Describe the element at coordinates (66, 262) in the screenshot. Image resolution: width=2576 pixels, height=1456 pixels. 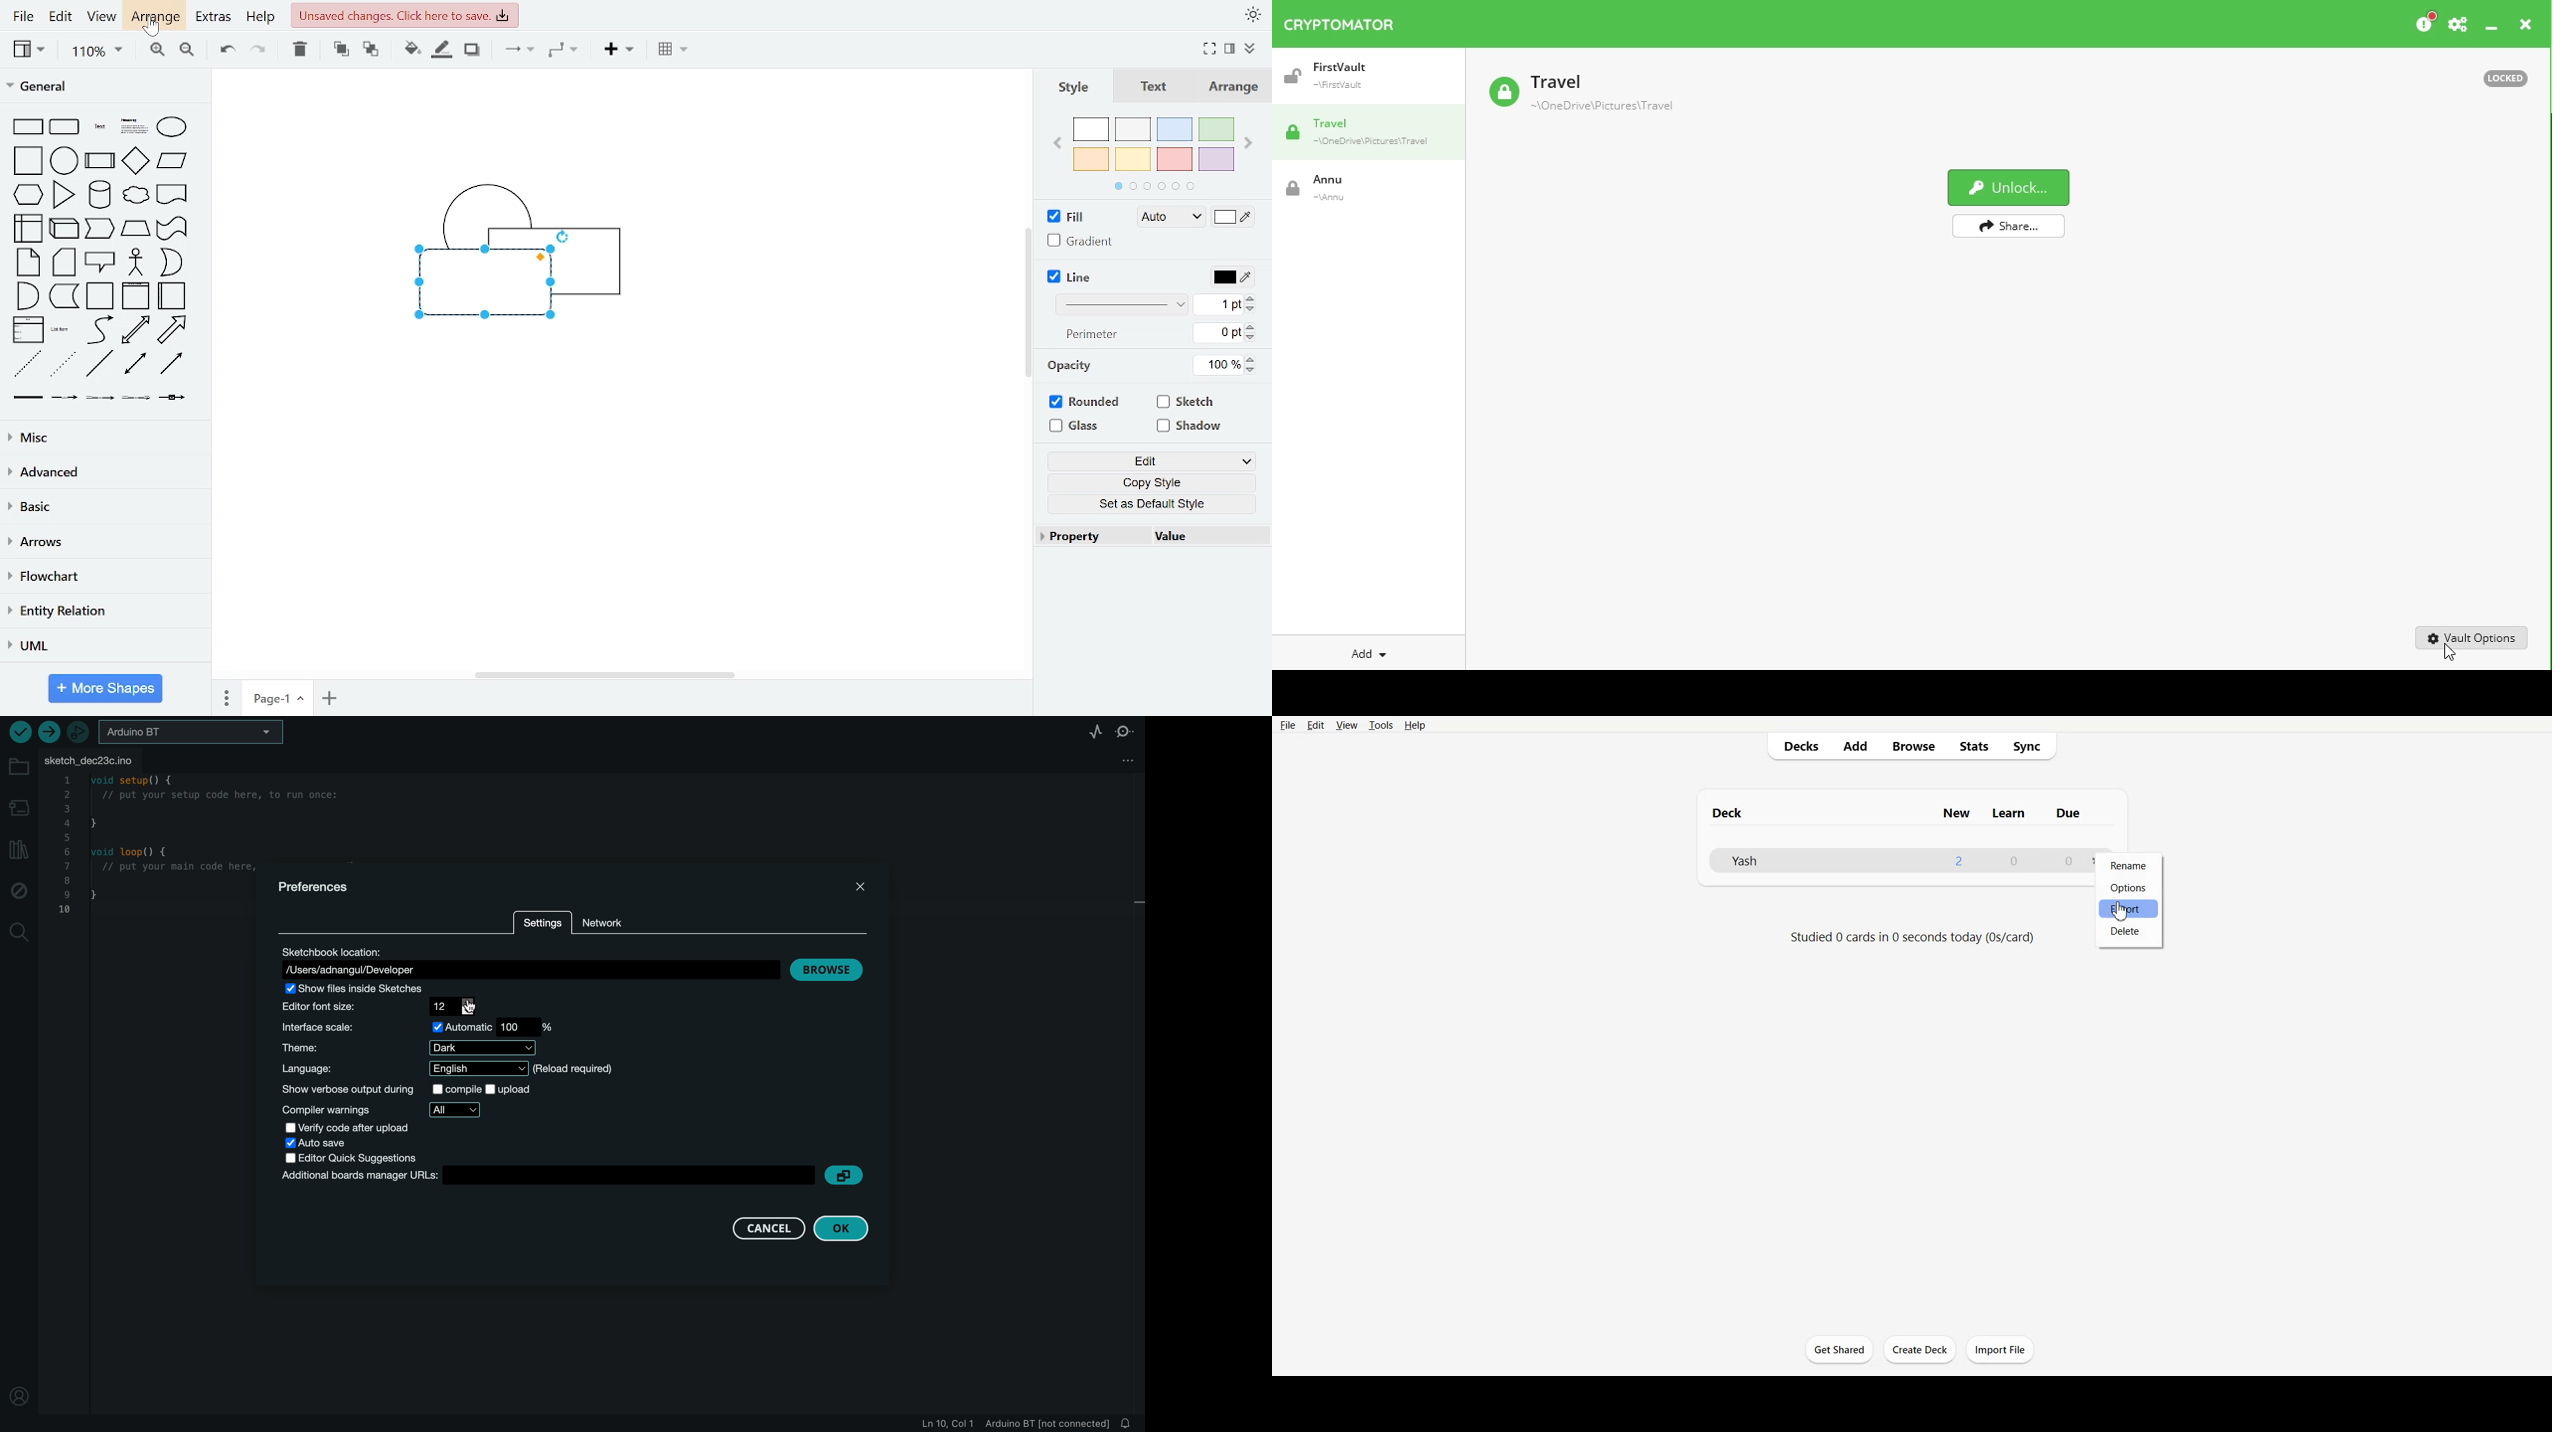
I see `card` at that location.